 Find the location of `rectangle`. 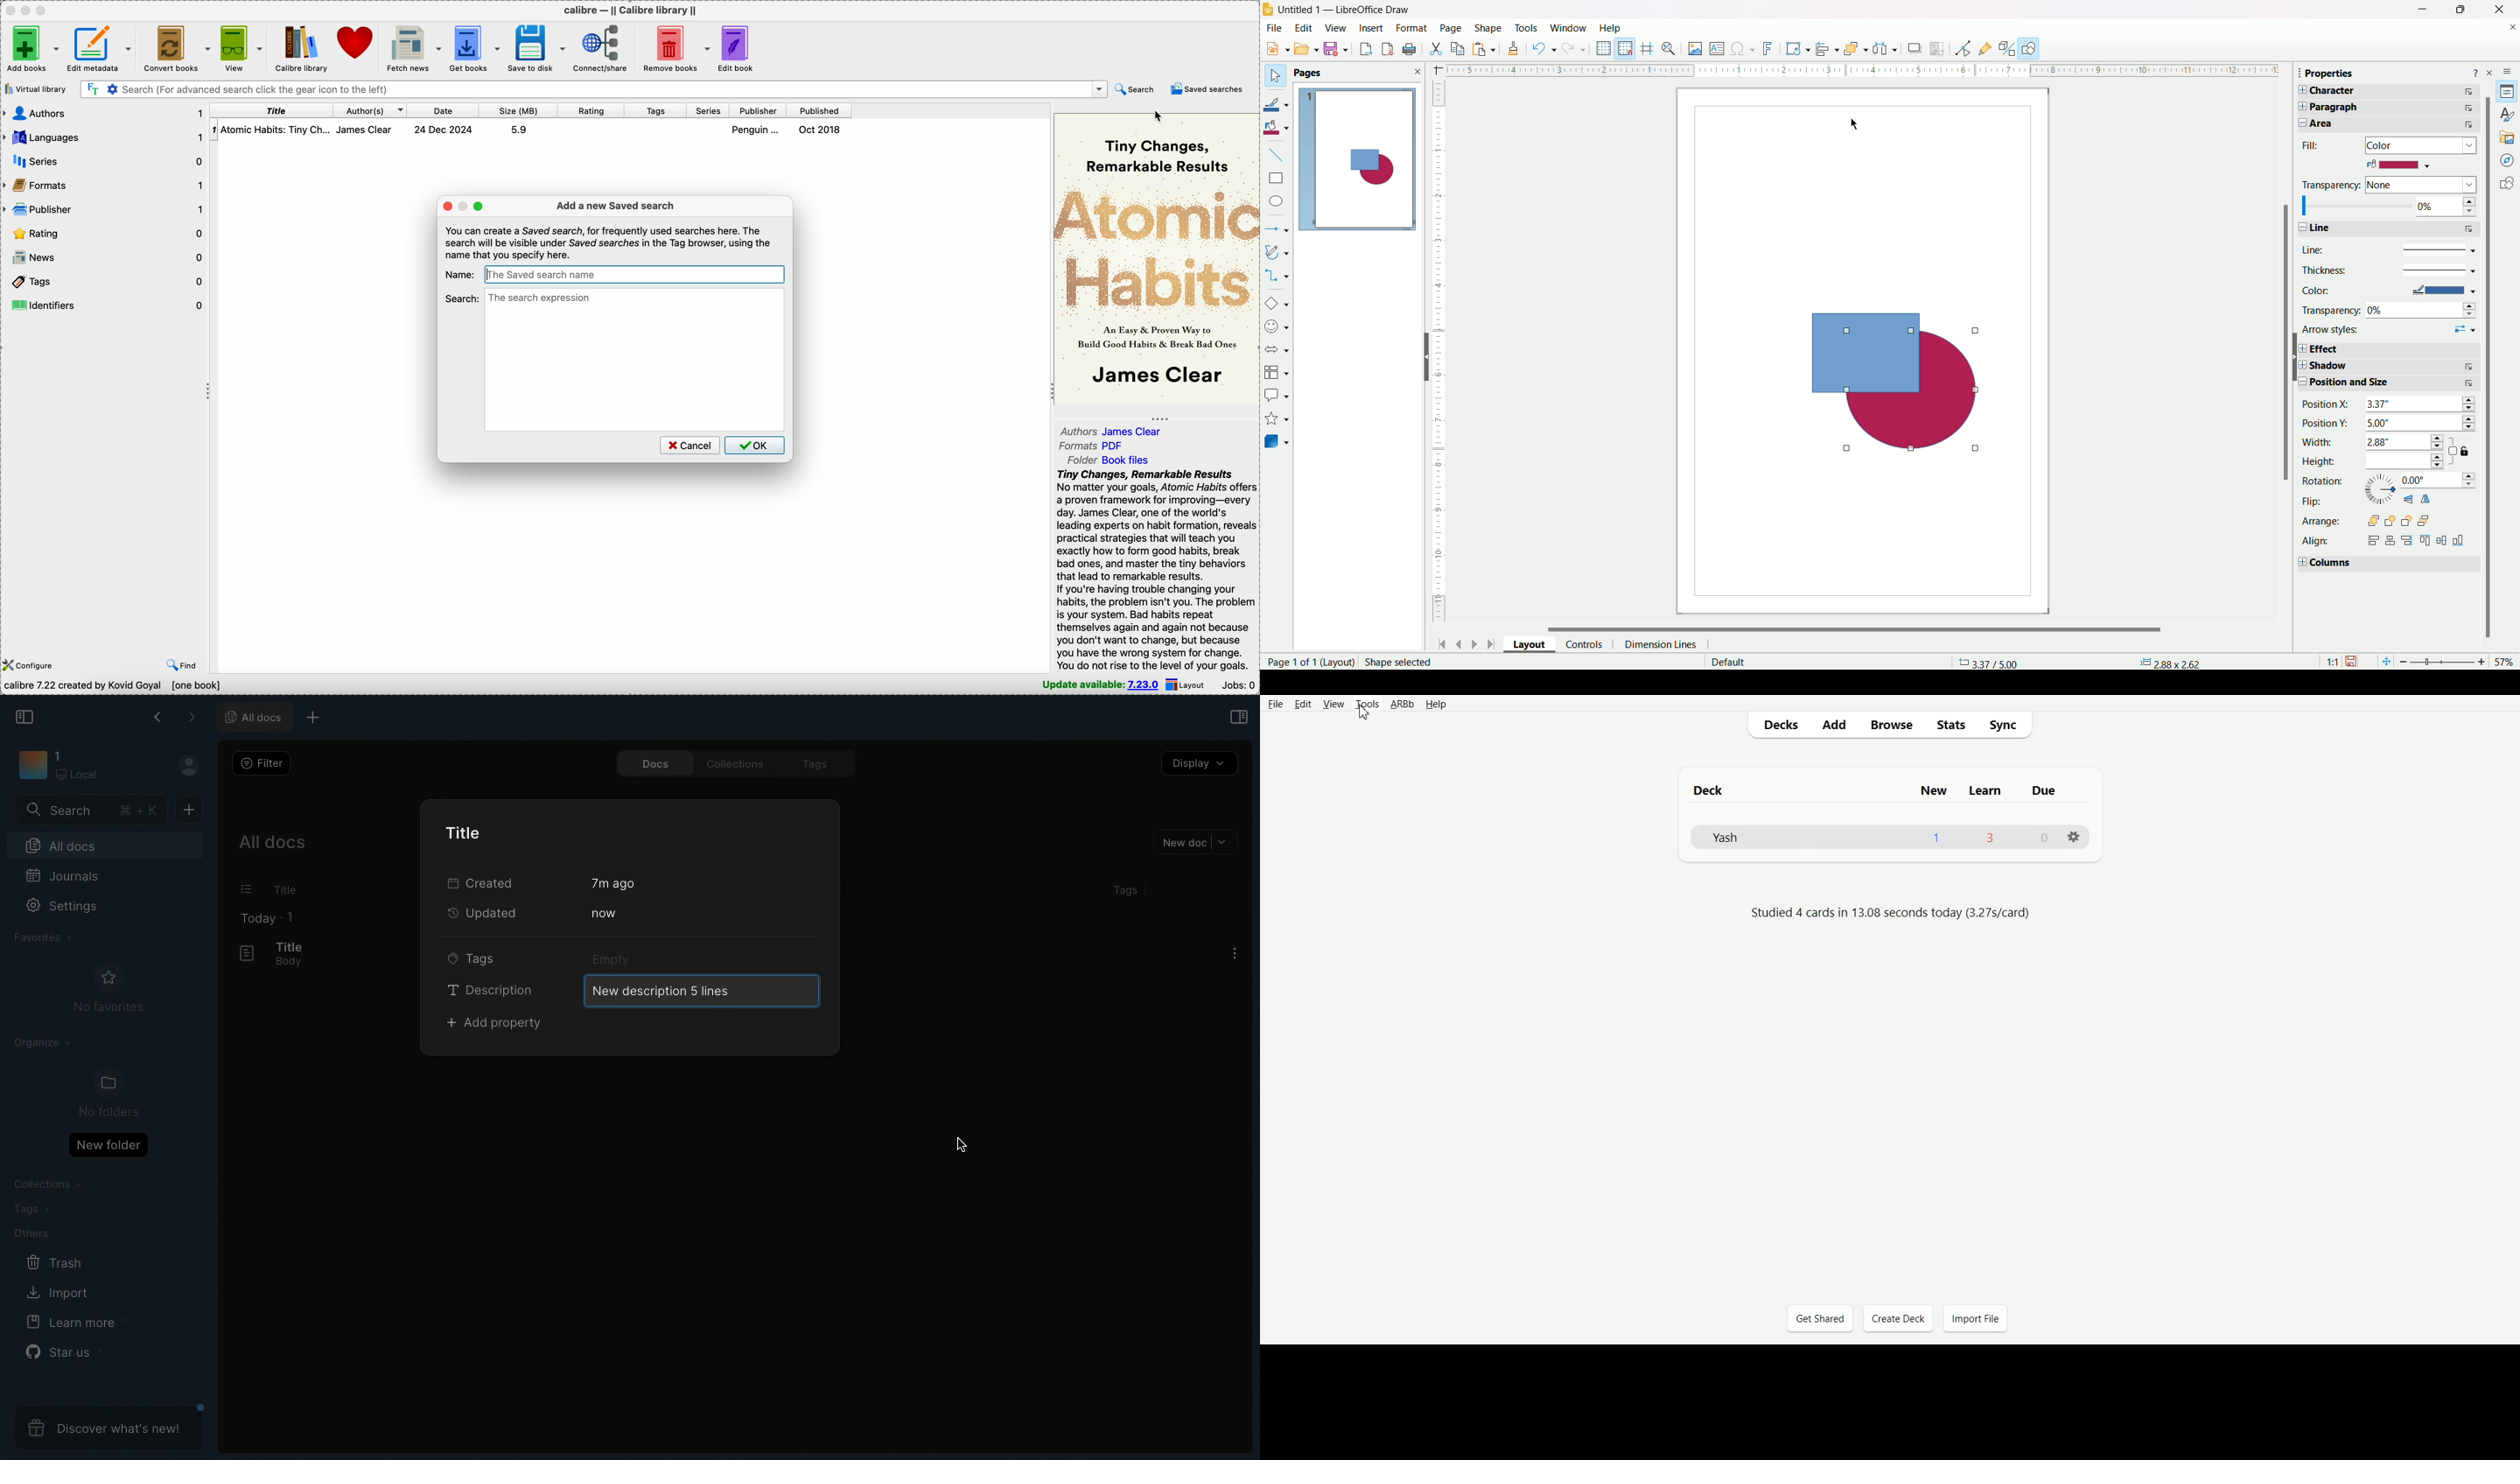

rectangle is located at coordinates (1276, 178).